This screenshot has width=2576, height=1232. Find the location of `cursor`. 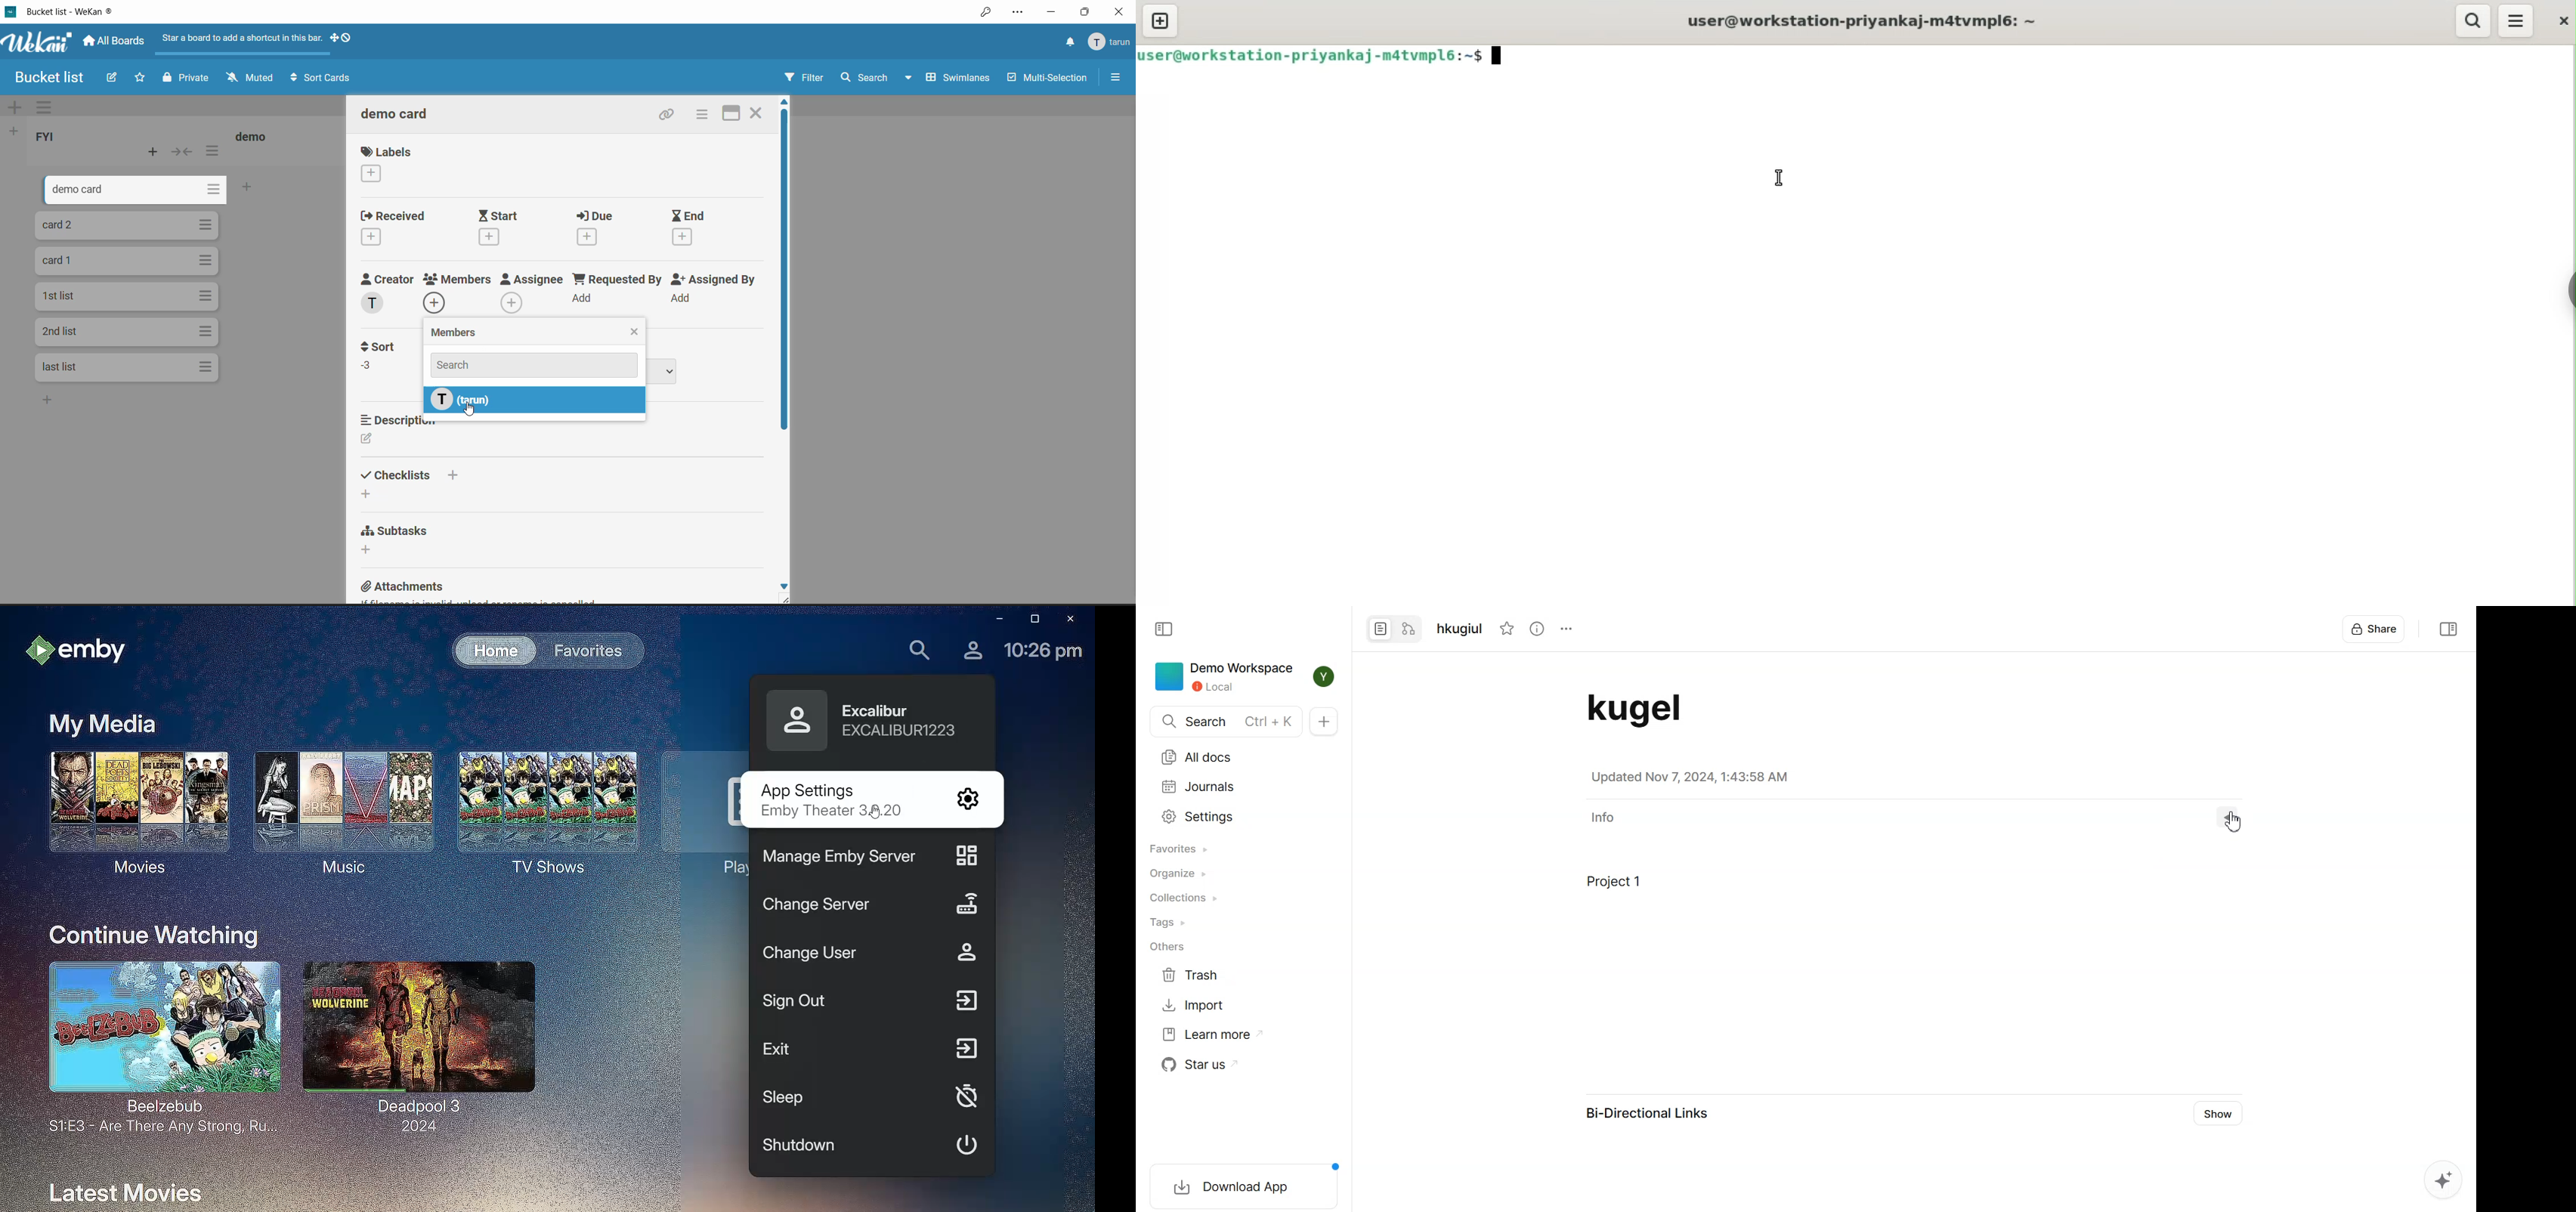

cursor is located at coordinates (470, 409).